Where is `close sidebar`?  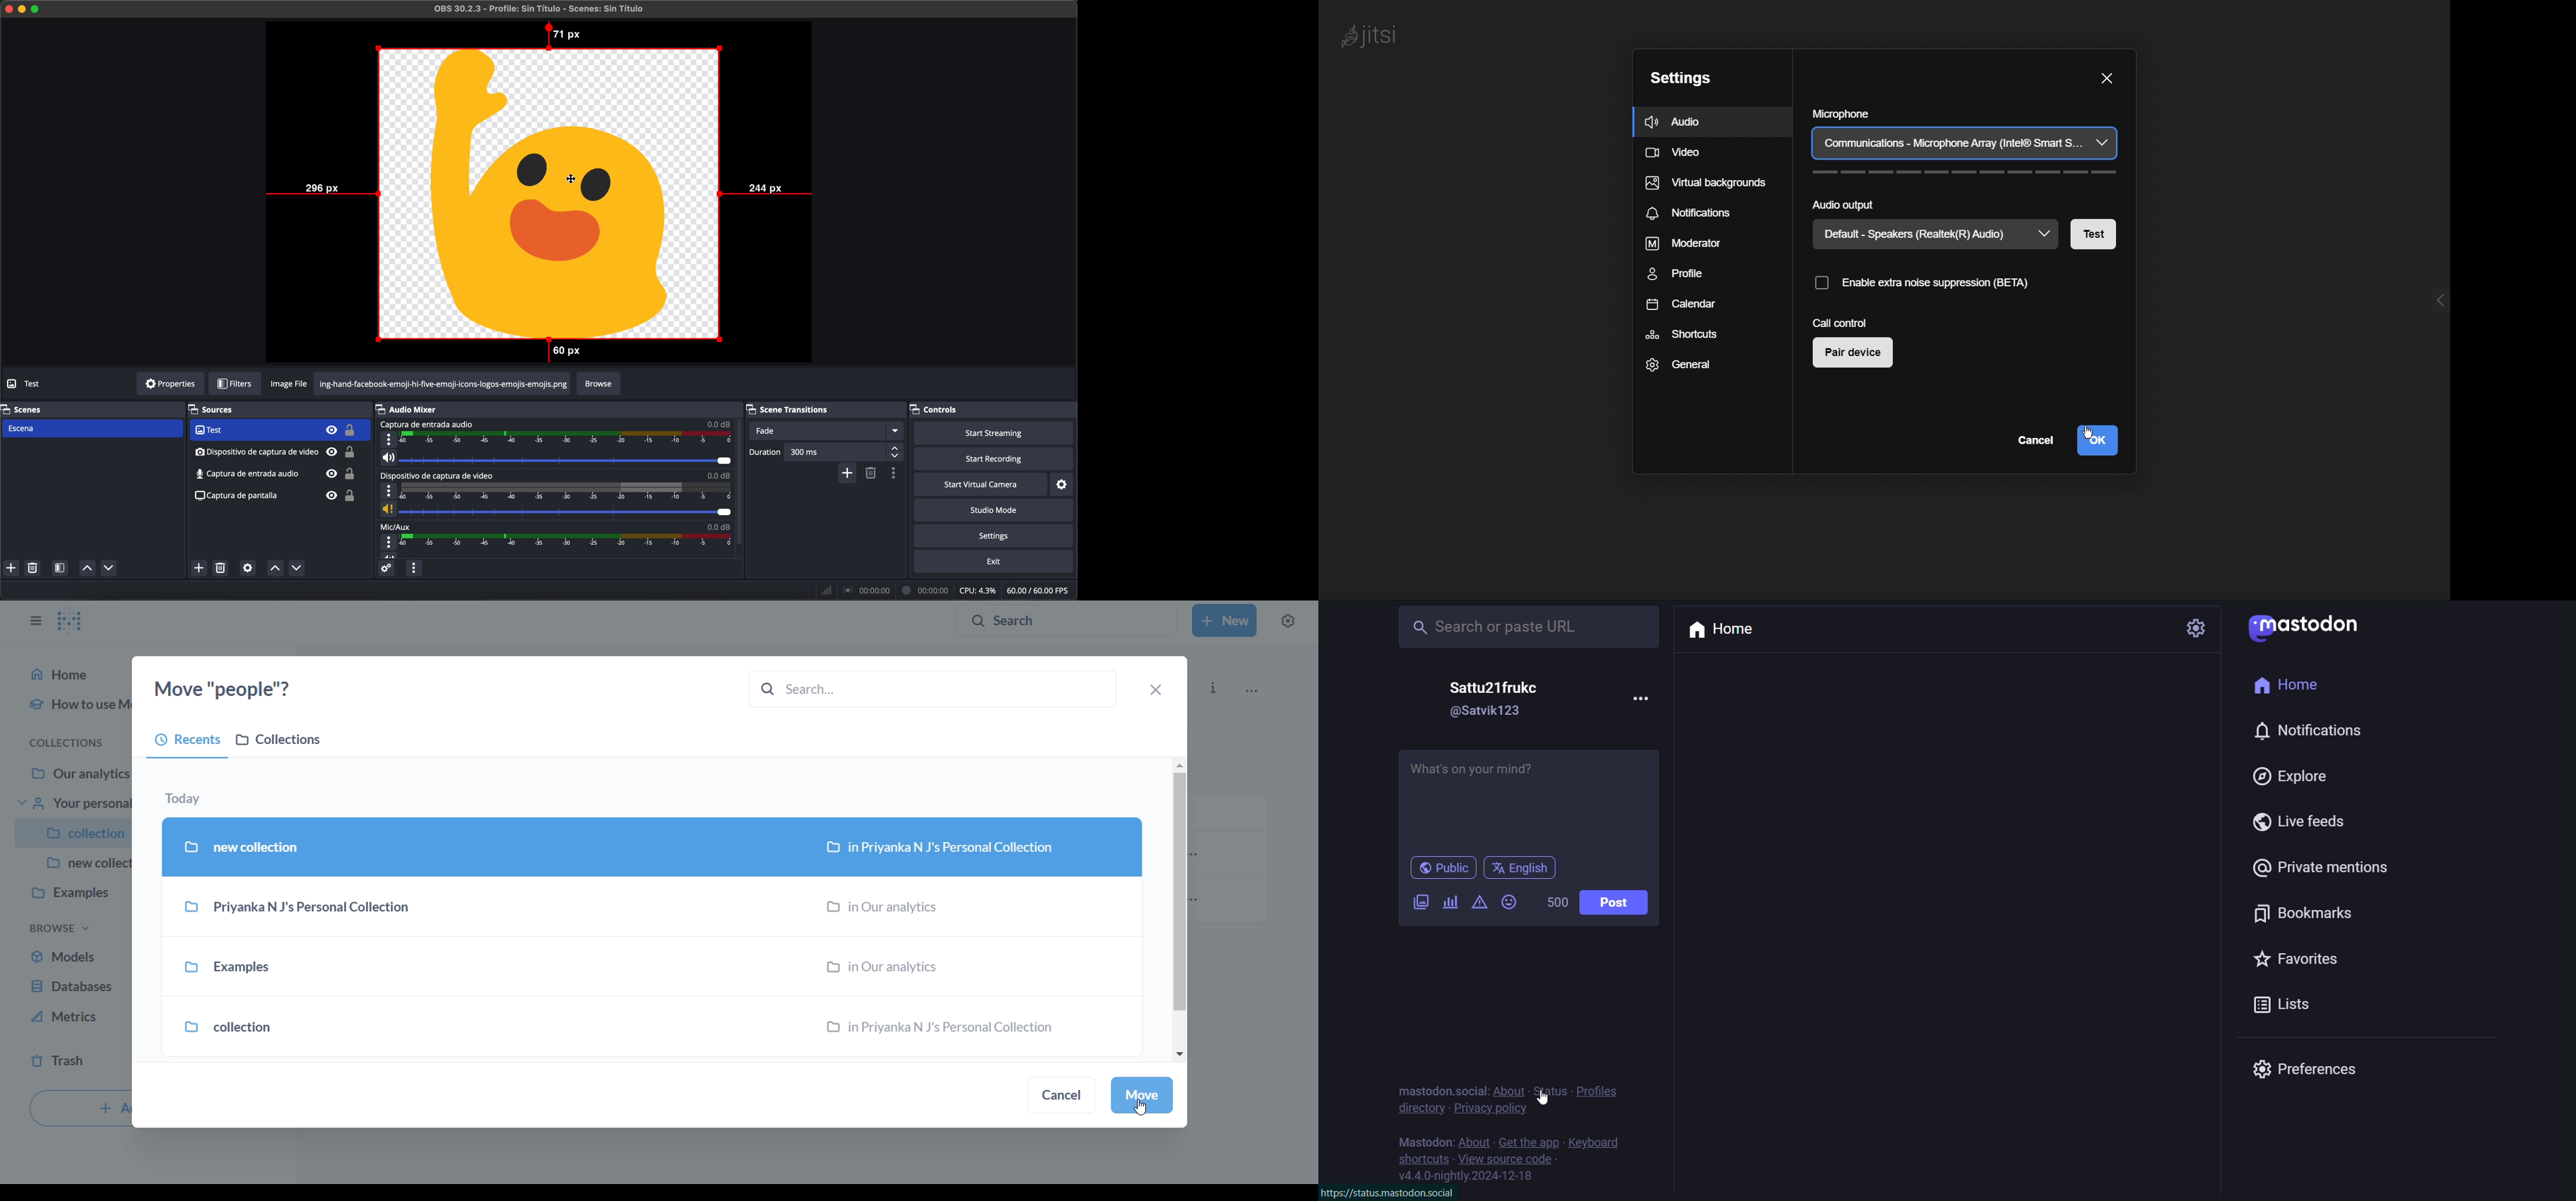
close sidebar is located at coordinates (34, 621).